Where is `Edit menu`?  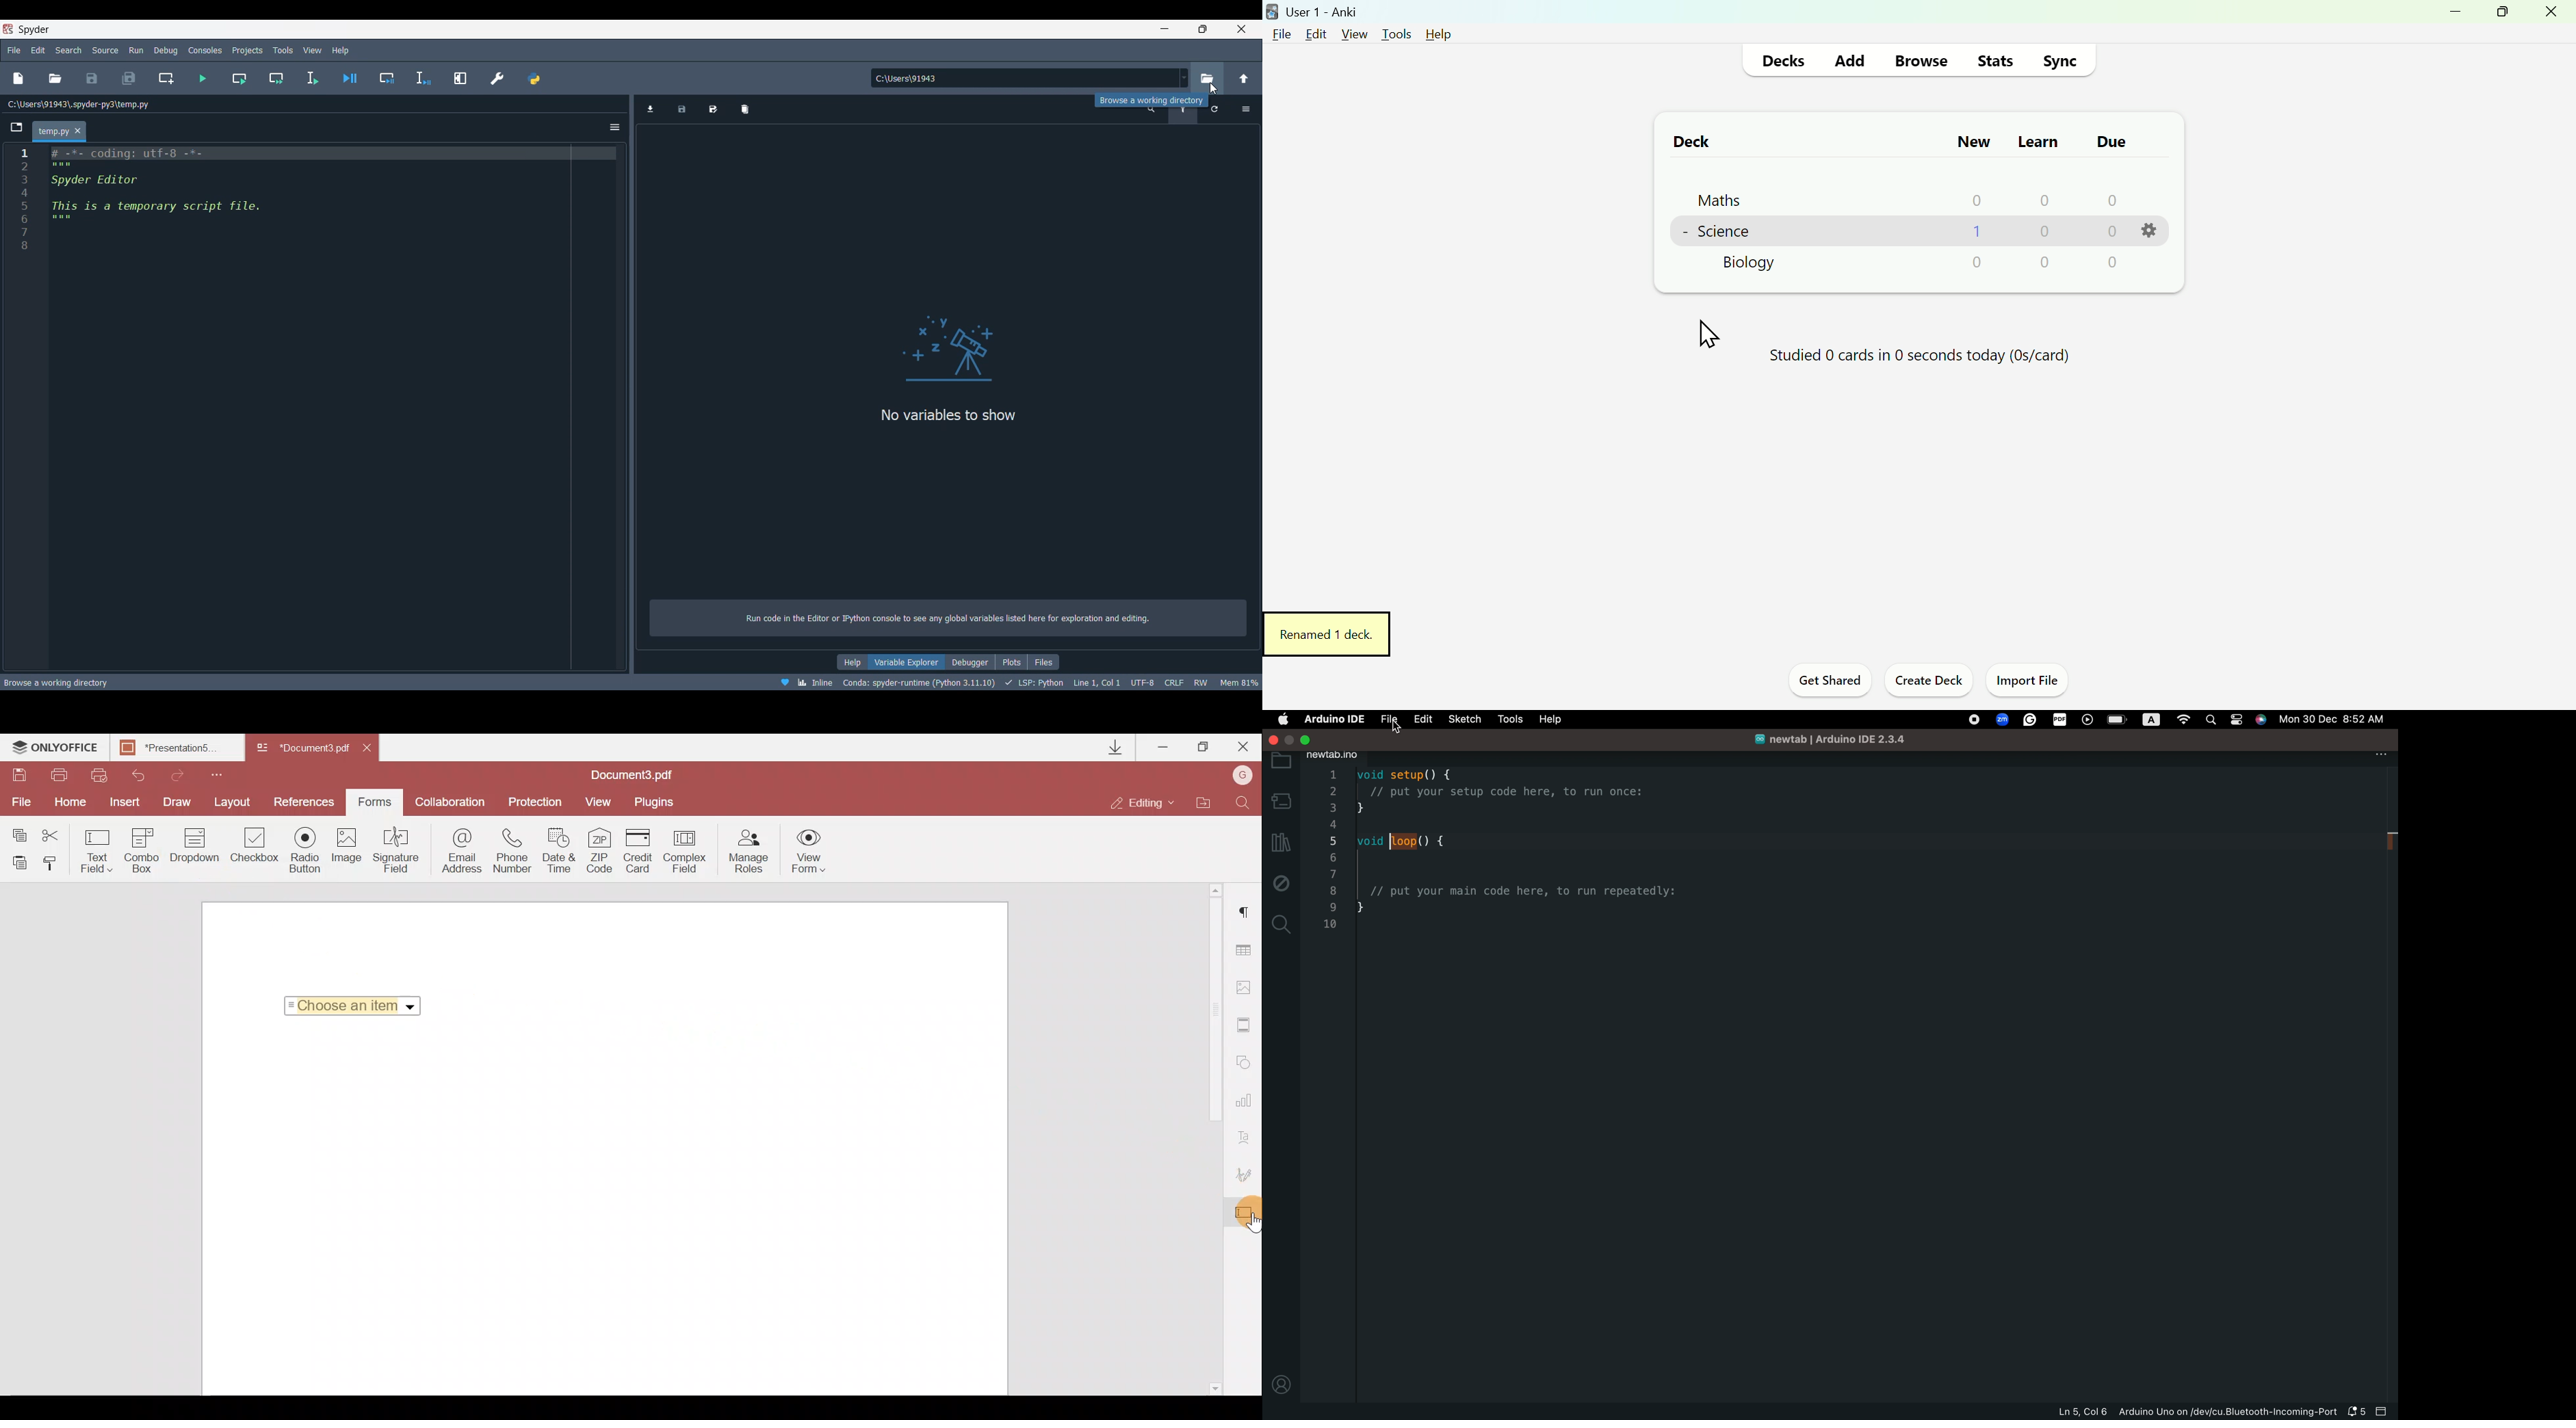
Edit menu is located at coordinates (38, 51).